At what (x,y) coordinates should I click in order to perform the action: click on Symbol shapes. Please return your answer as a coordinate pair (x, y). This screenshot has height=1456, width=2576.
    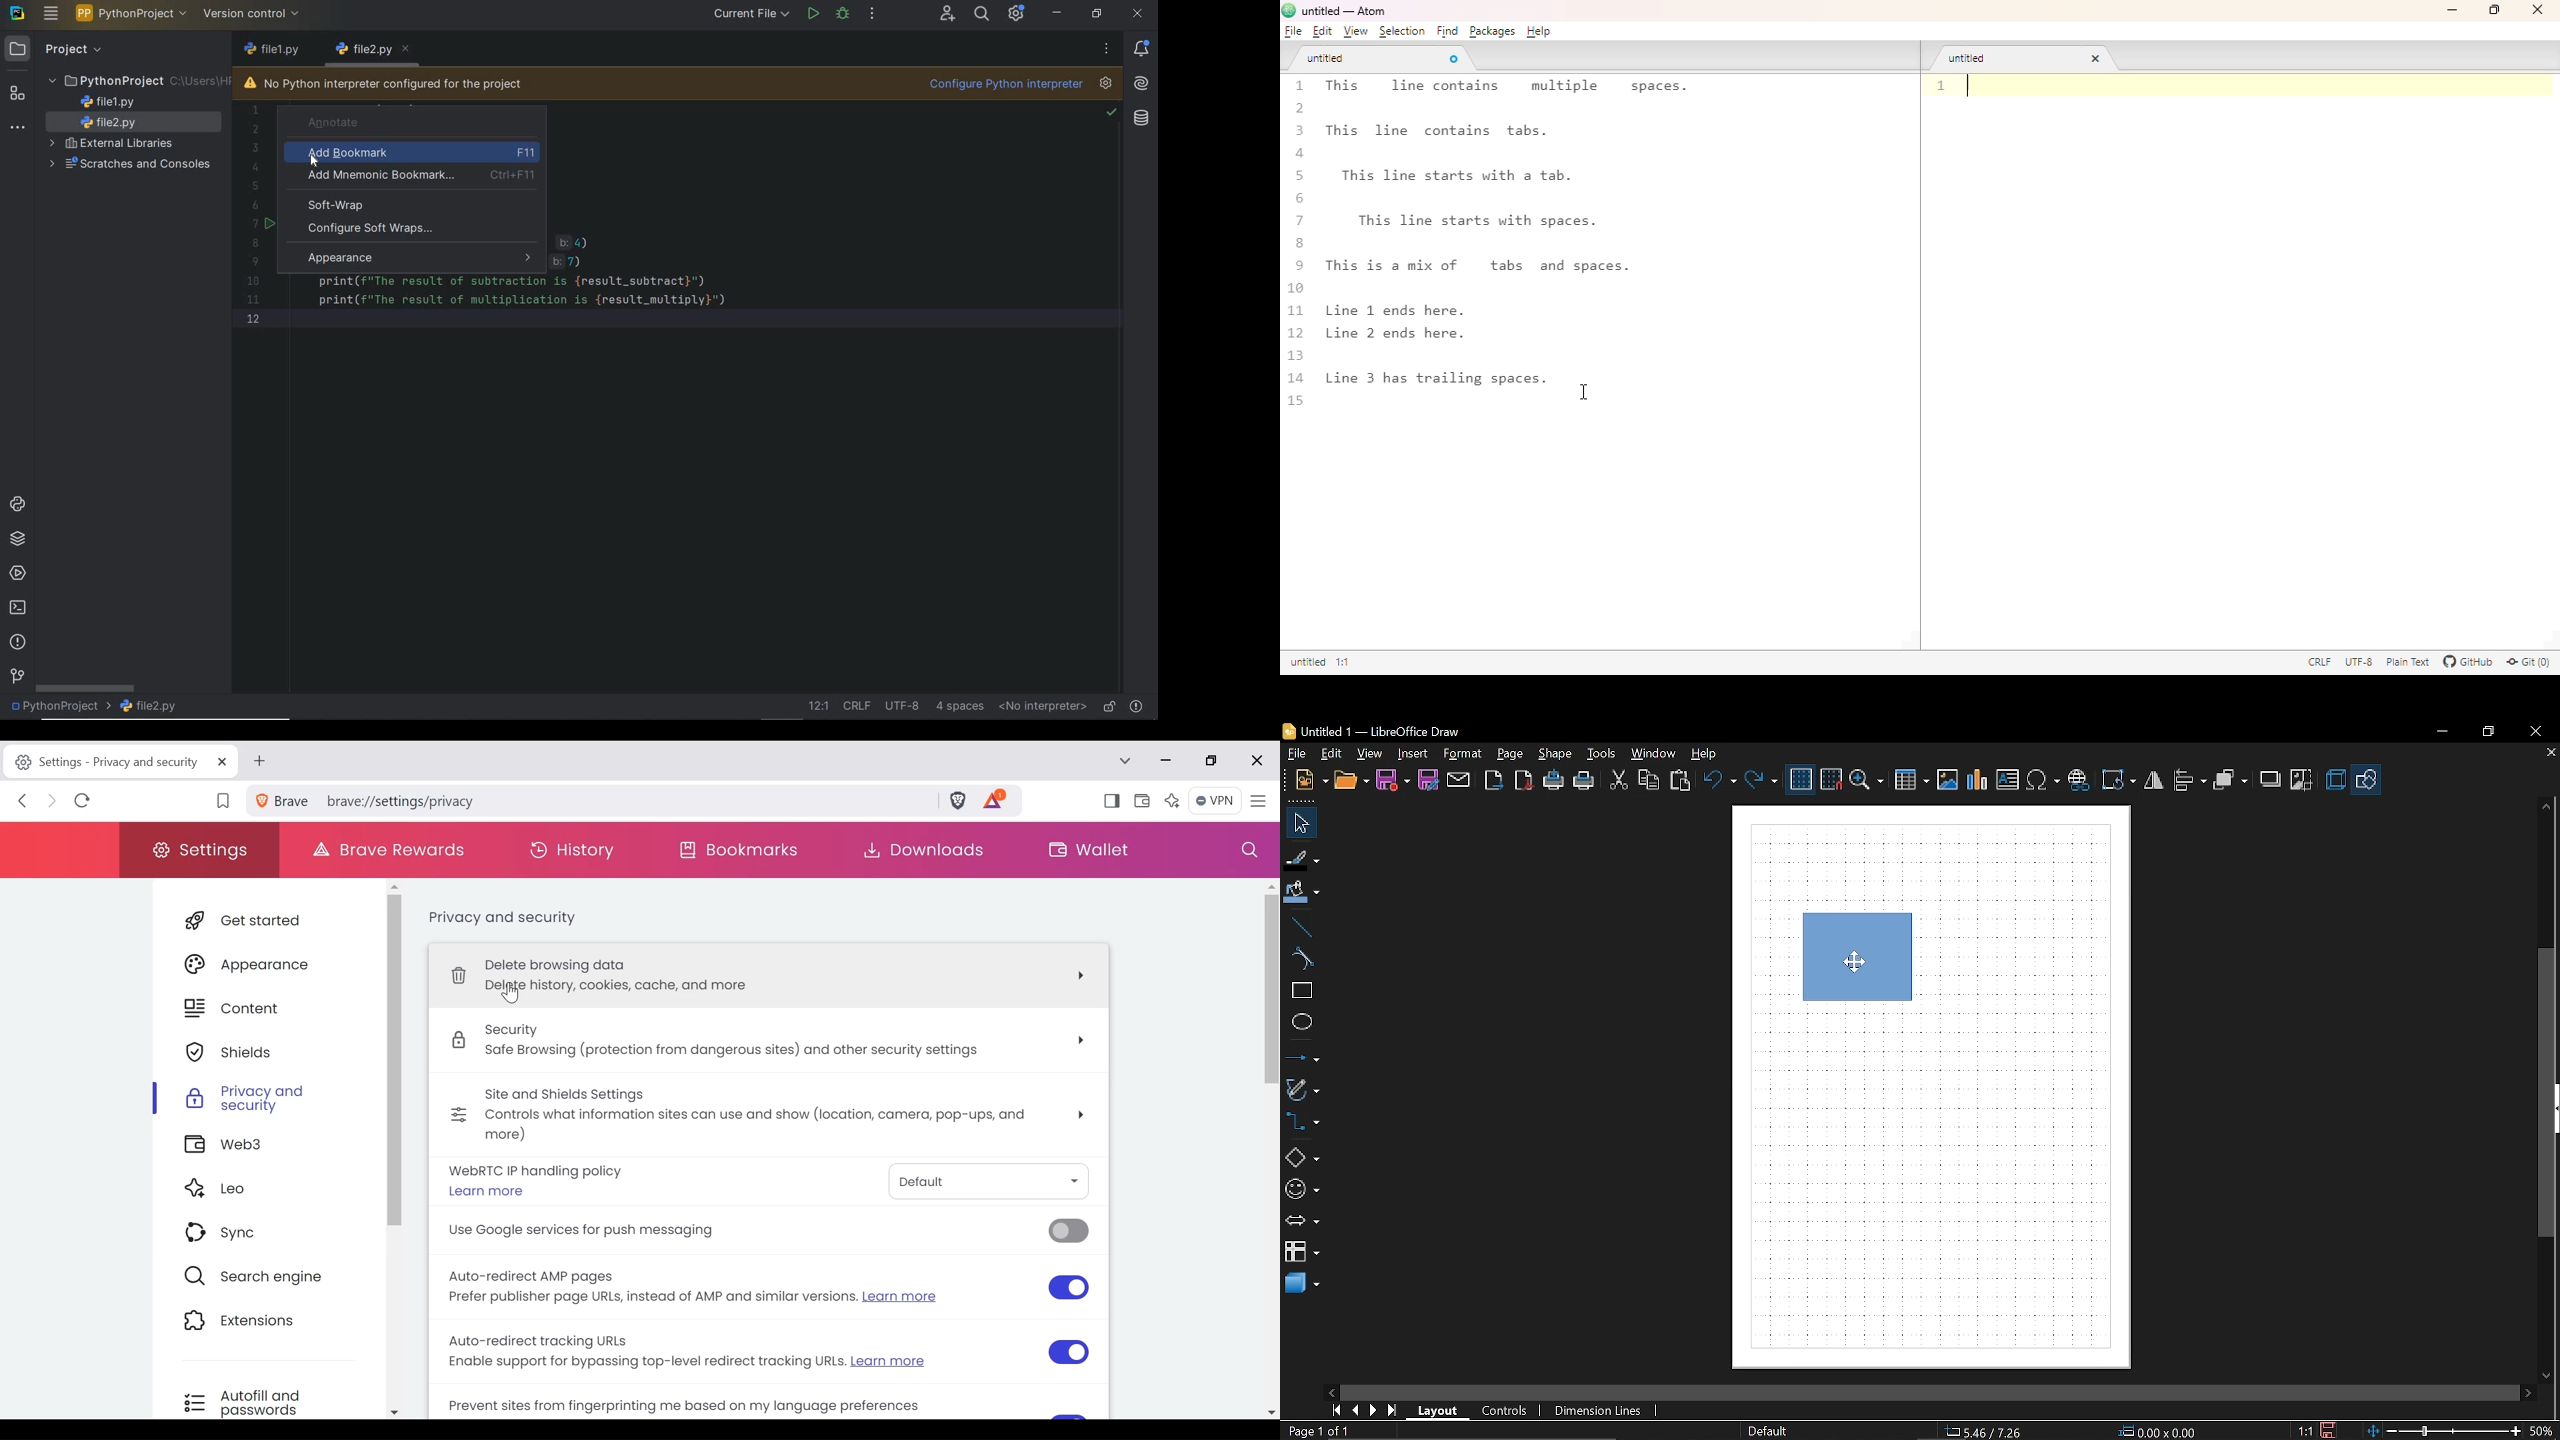
    Looking at the image, I should click on (1303, 1186).